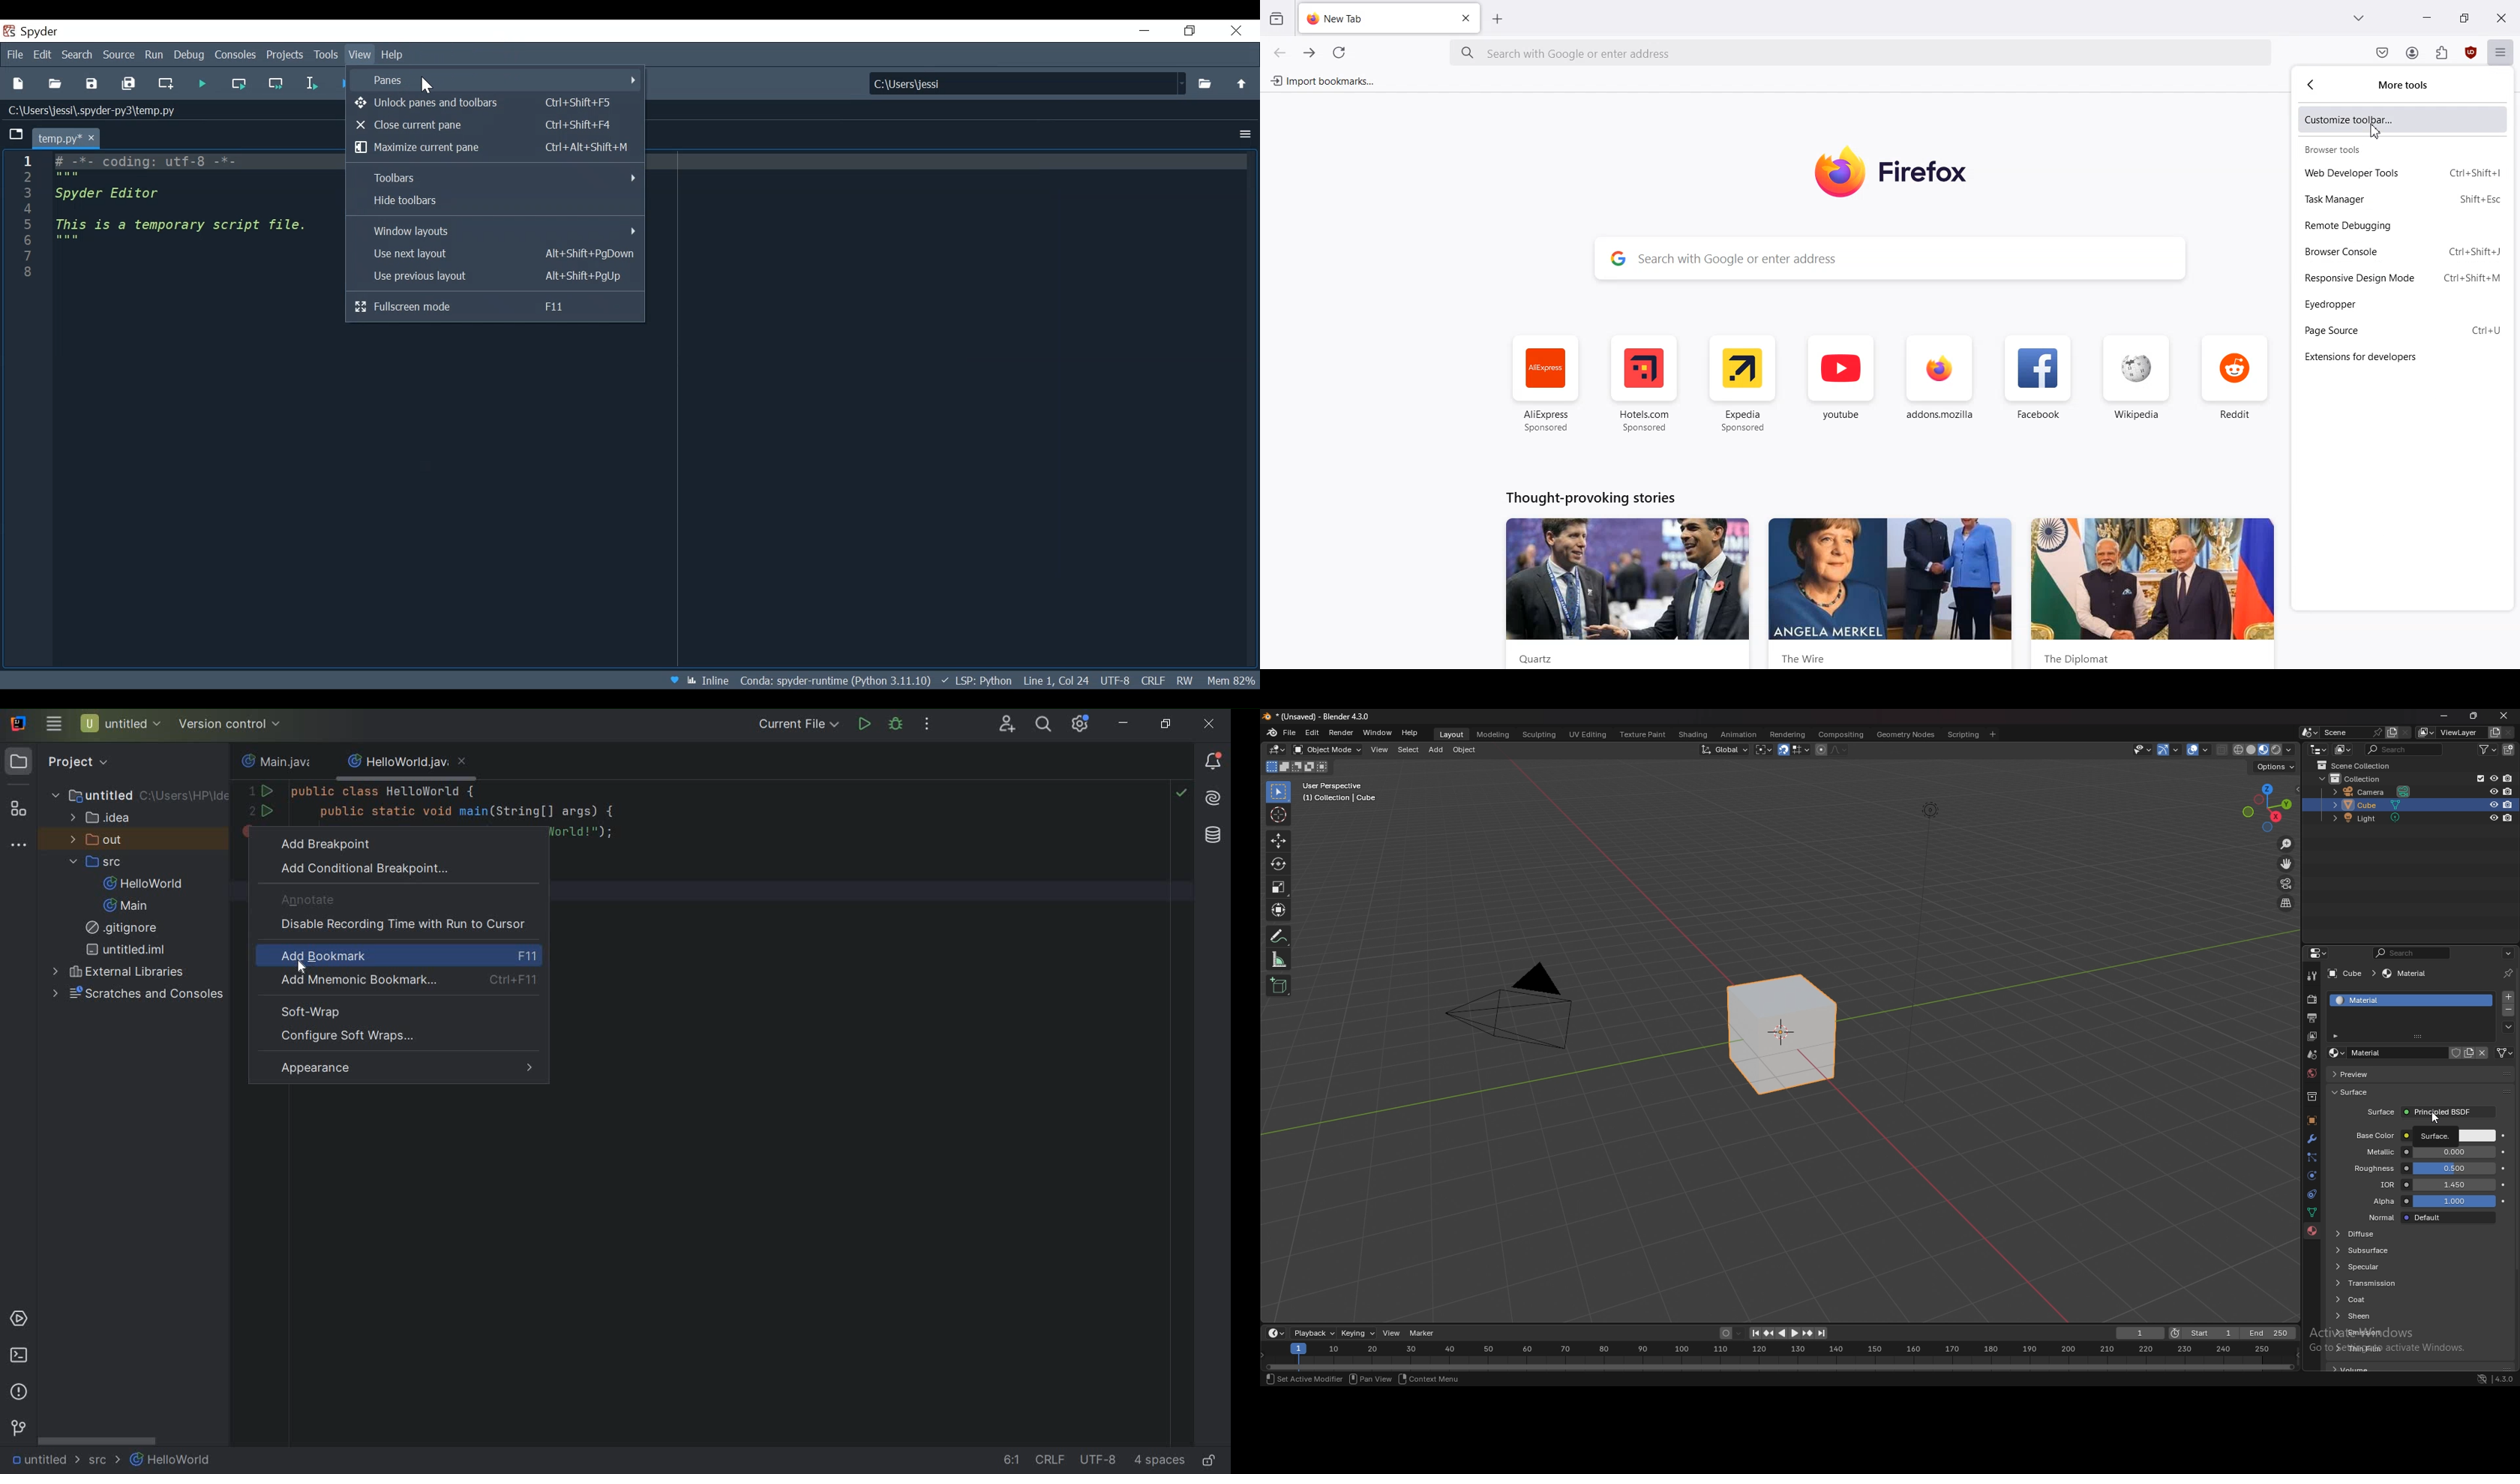 The height and width of the screenshot is (1484, 2520). Describe the element at coordinates (486, 102) in the screenshot. I see `Unlock Panes and Toolbars` at that location.